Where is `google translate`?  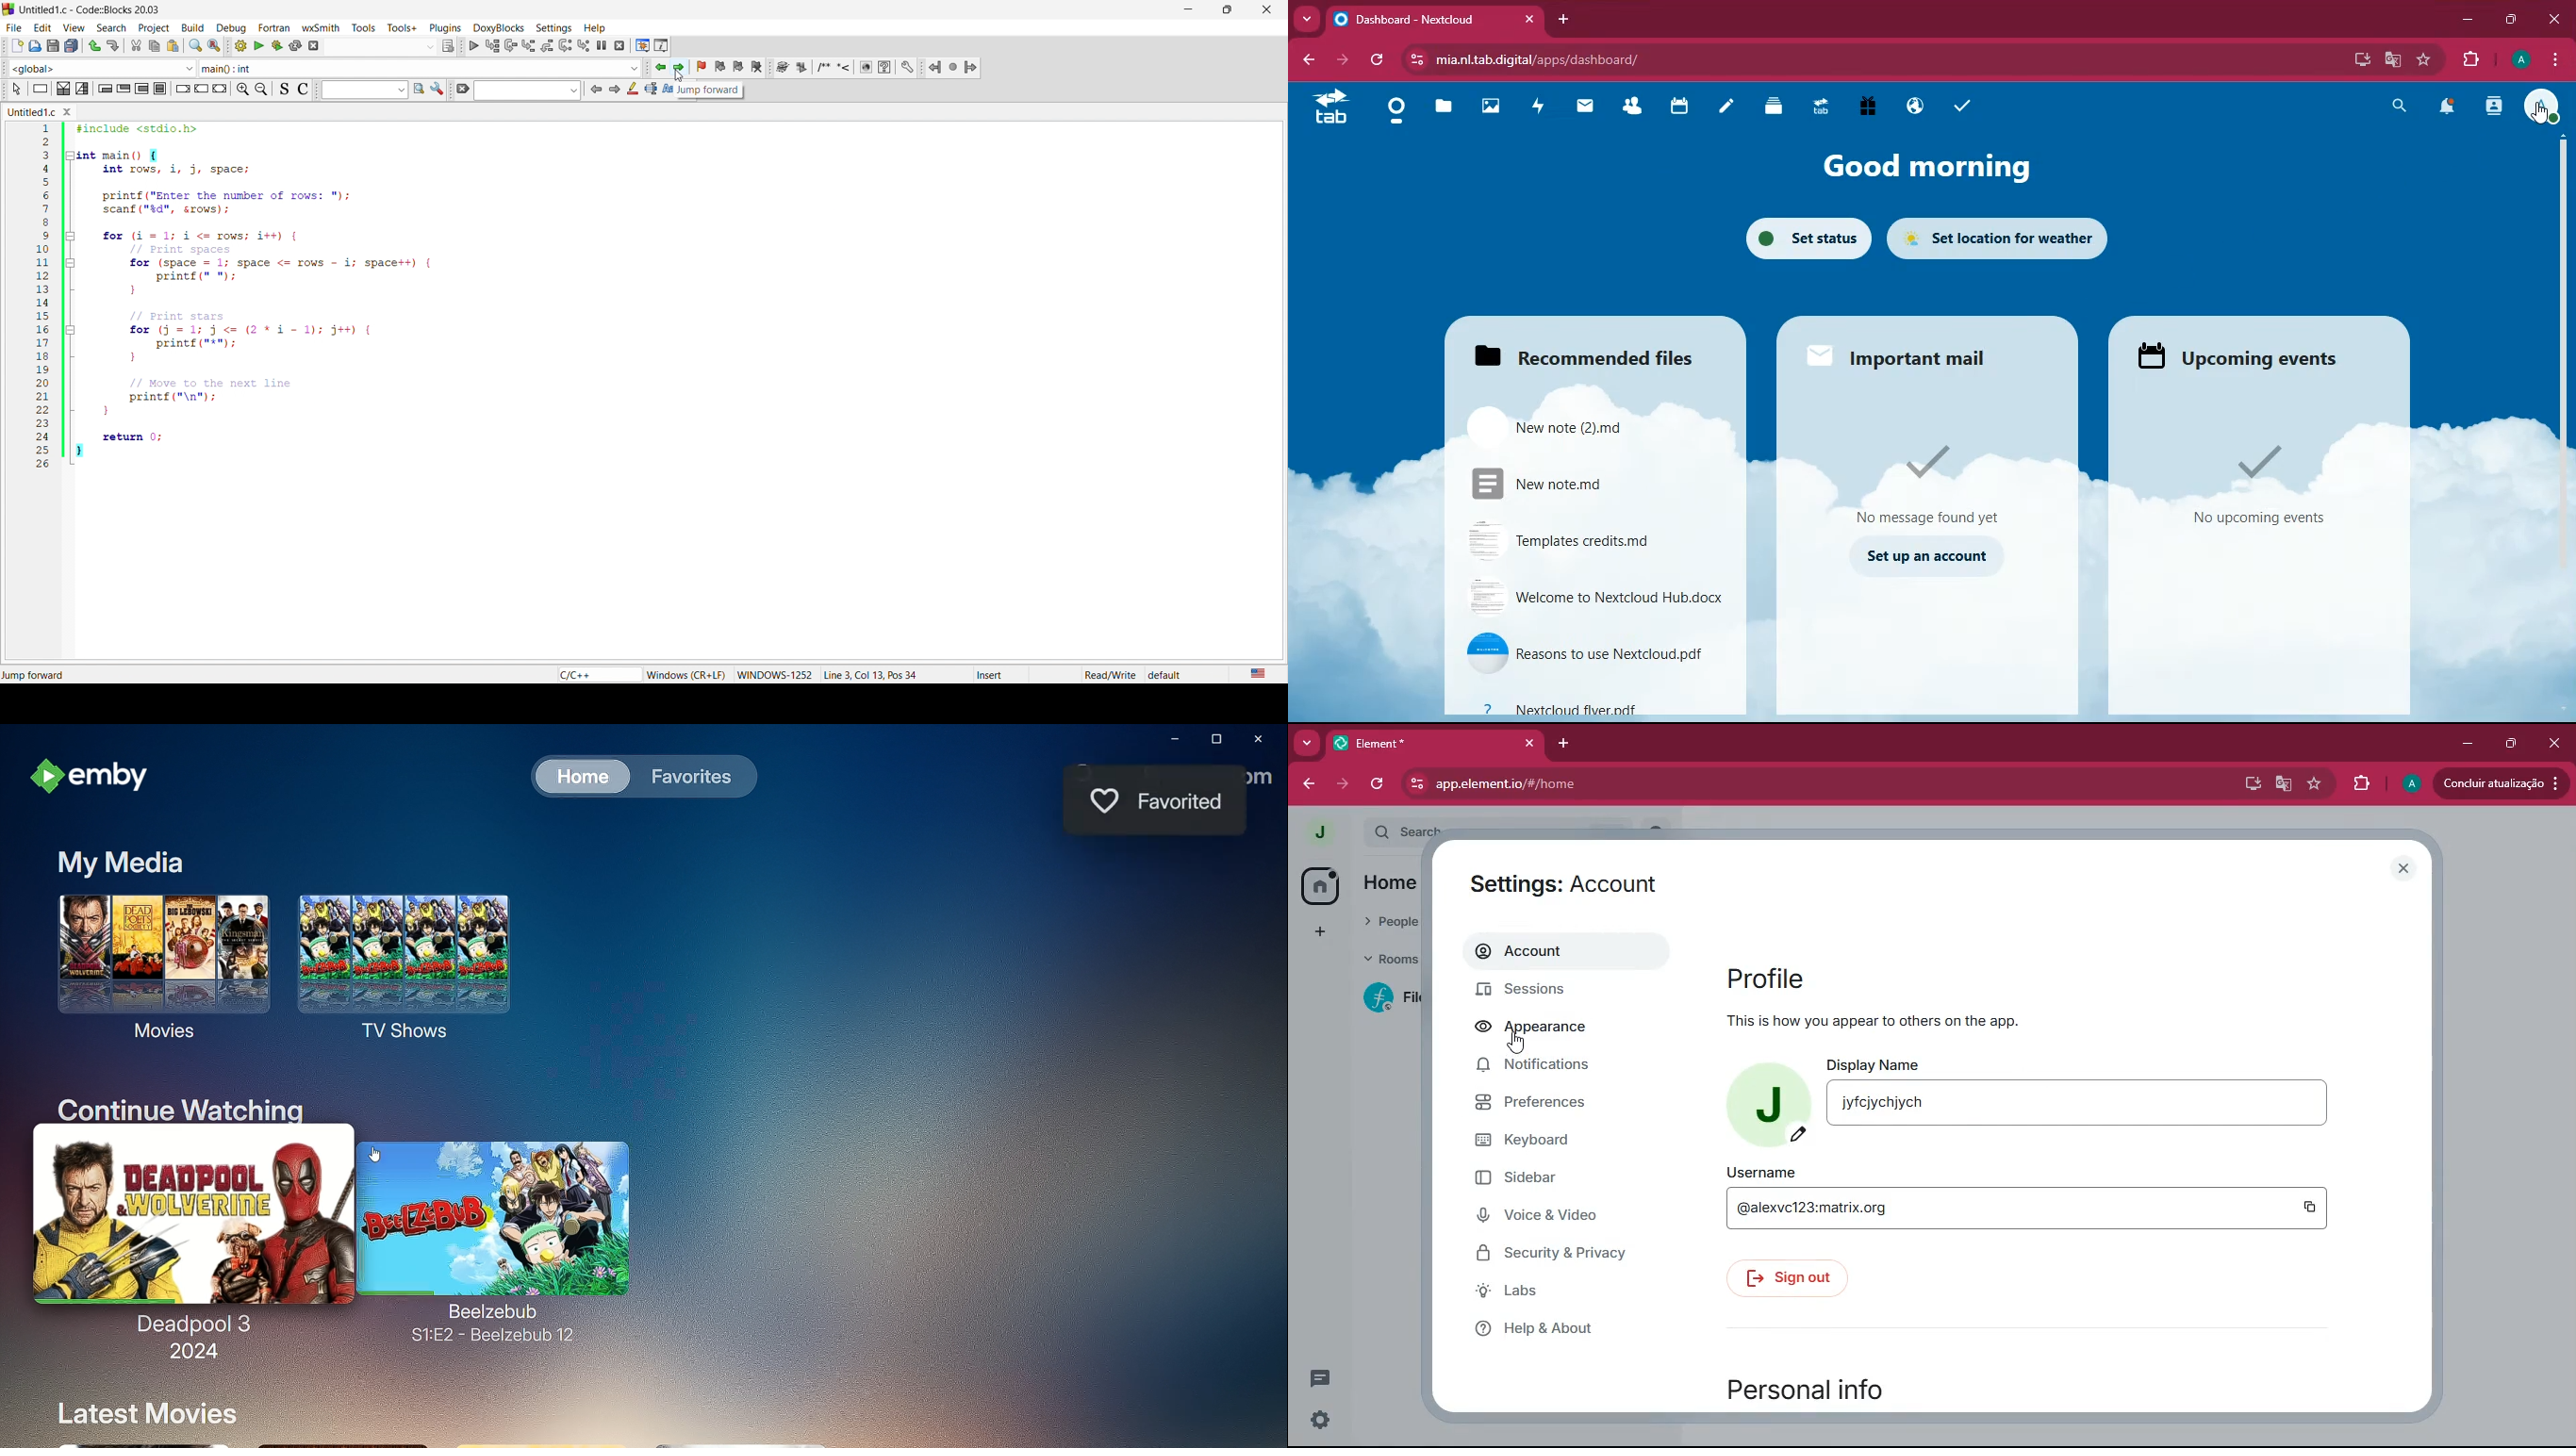
google translate is located at coordinates (2285, 785).